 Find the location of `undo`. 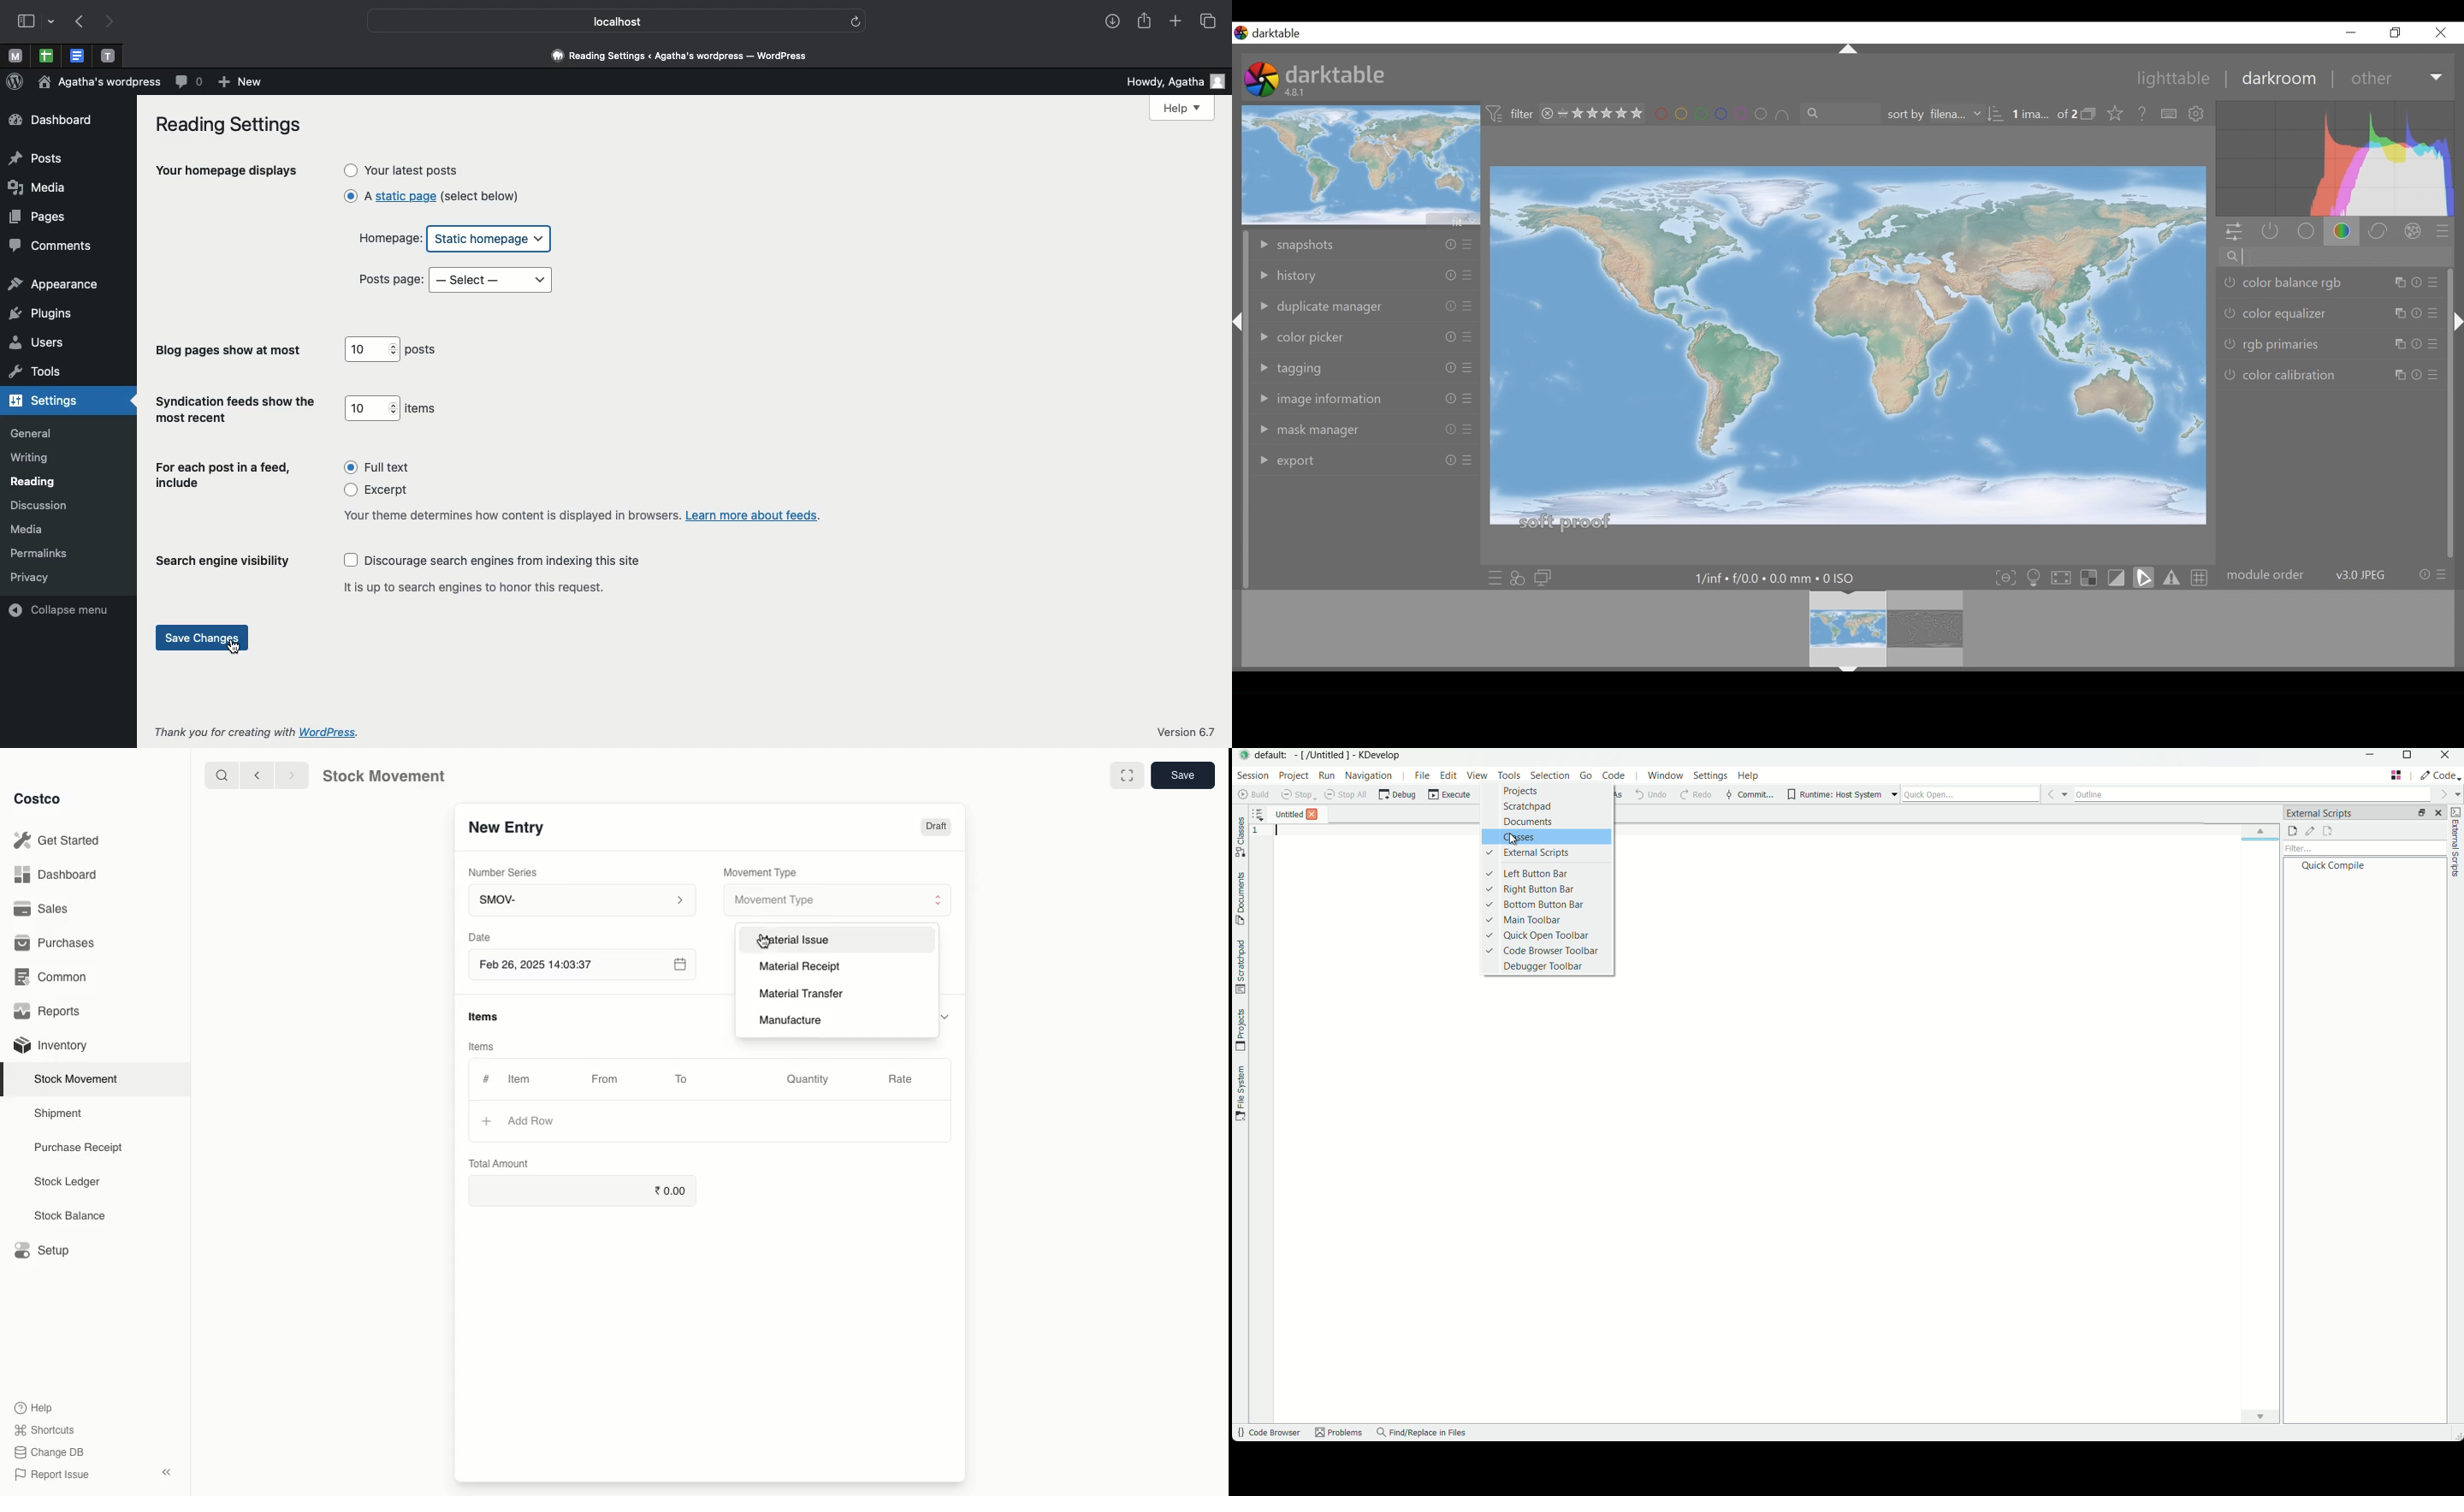

undo is located at coordinates (1655, 795).